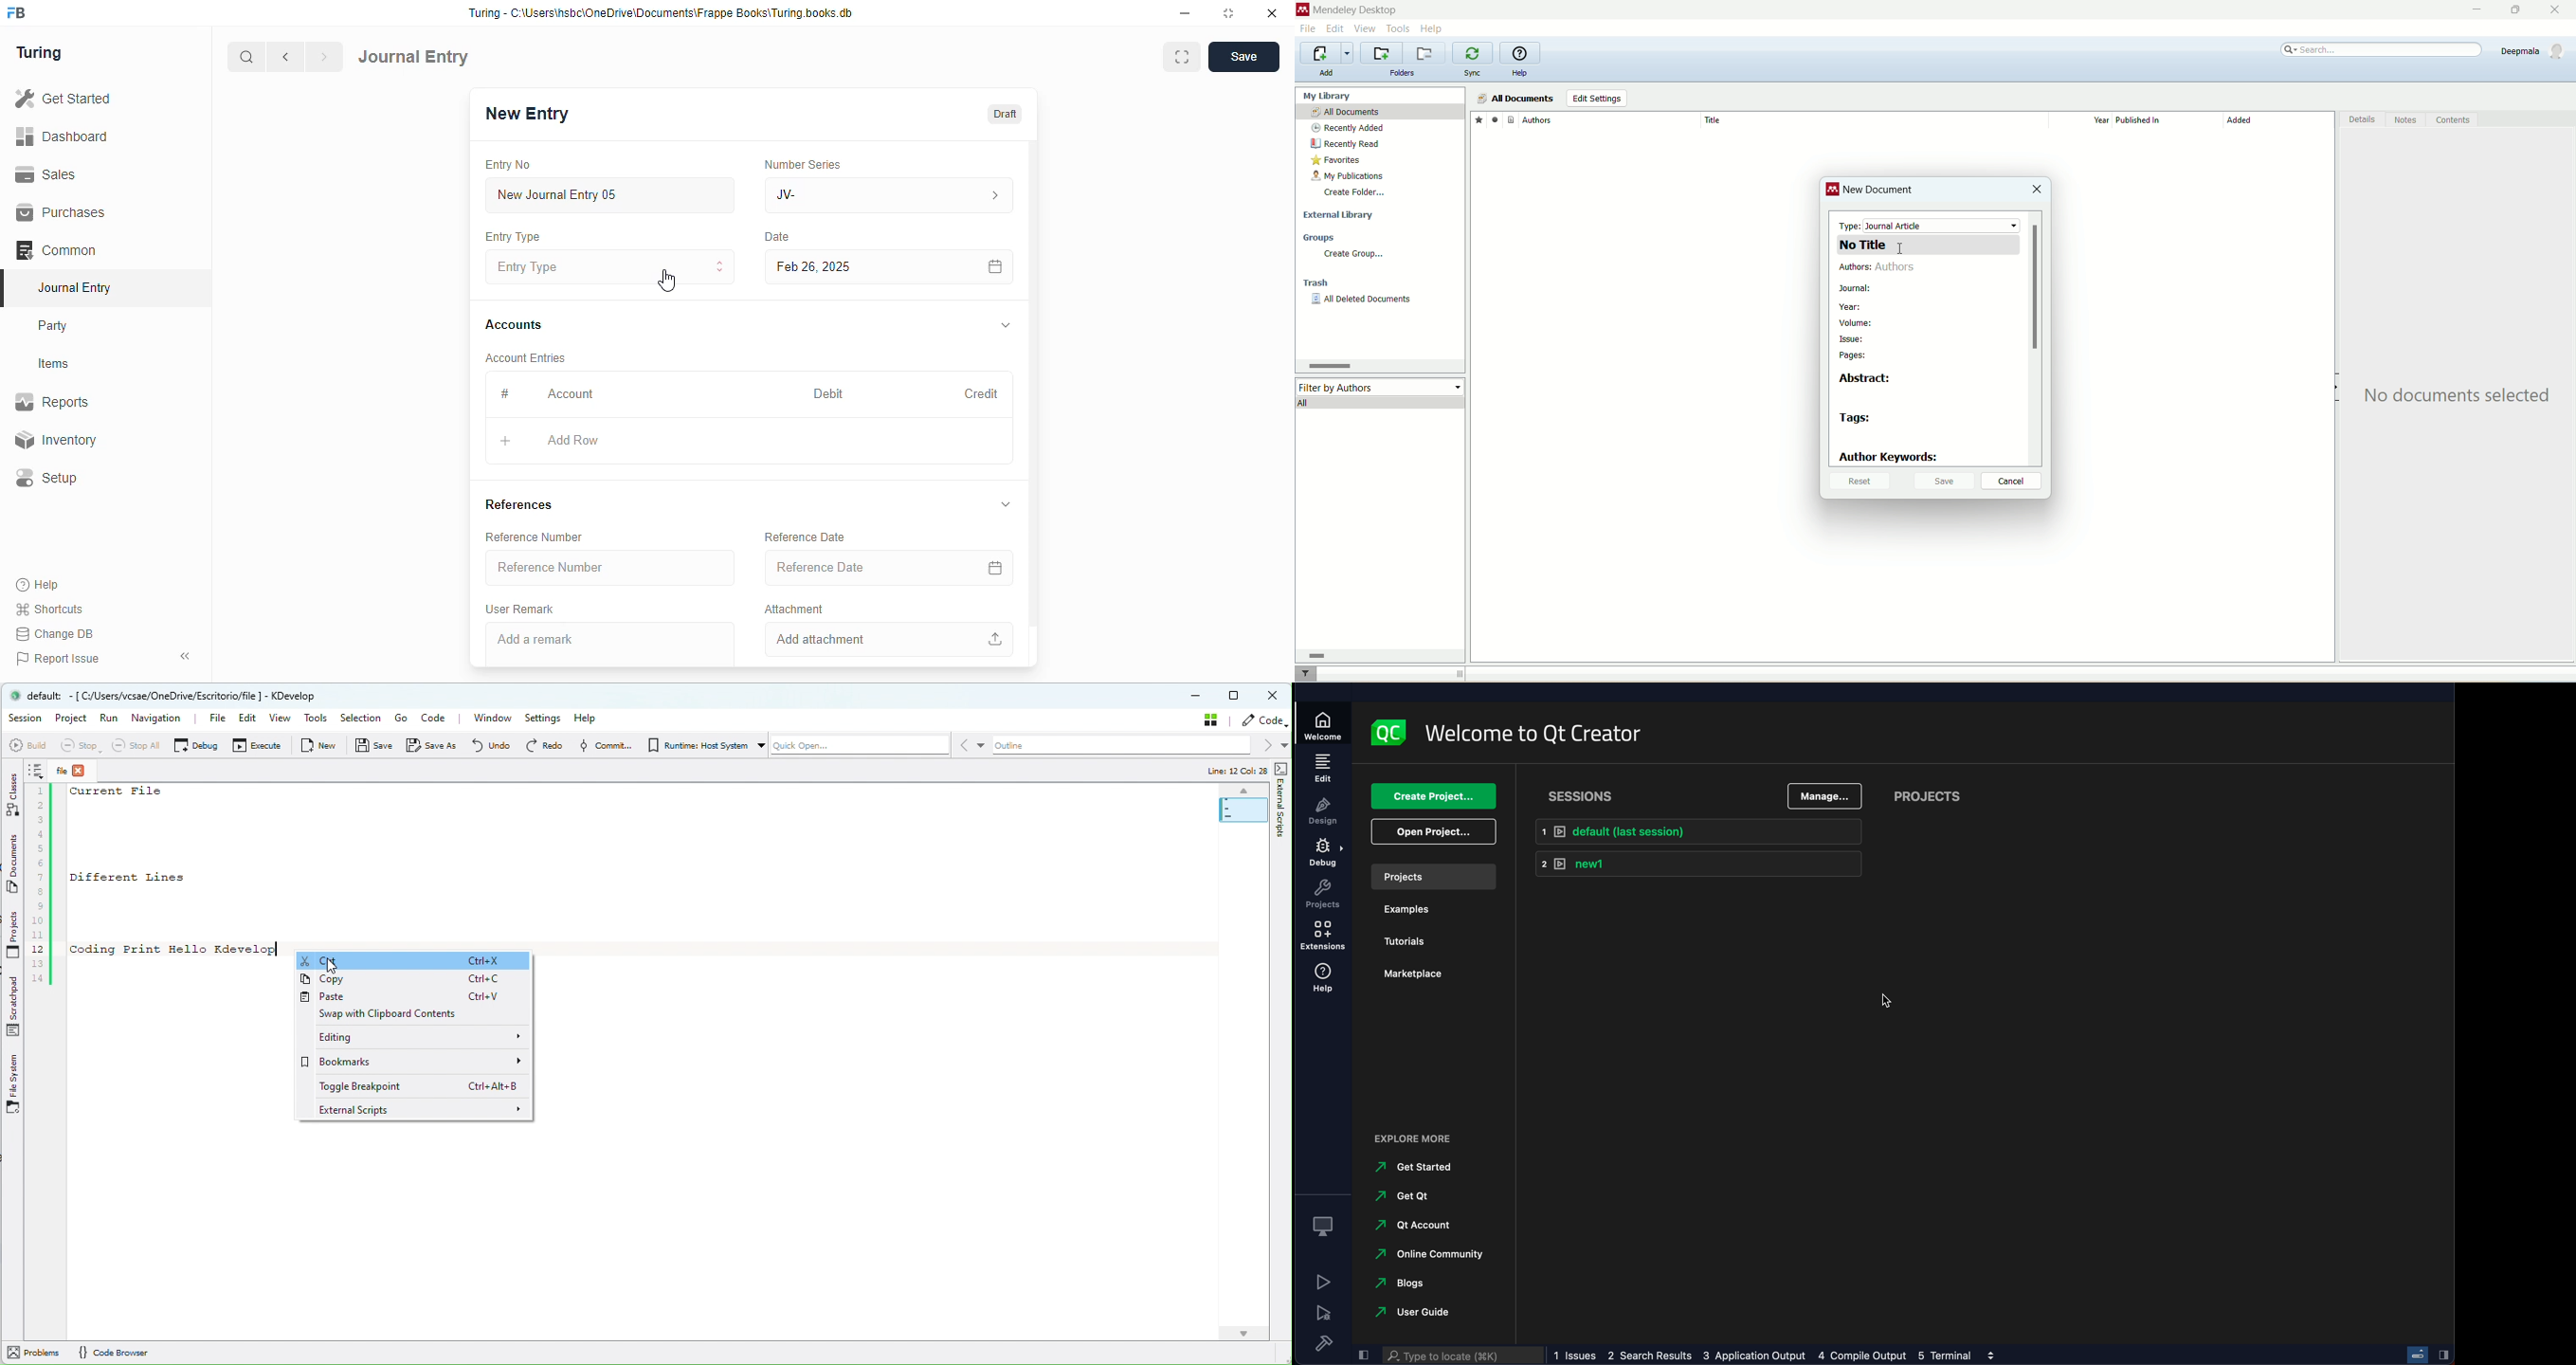 The image size is (2576, 1372). Describe the element at coordinates (1434, 795) in the screenshot. I see `create project` at that location.